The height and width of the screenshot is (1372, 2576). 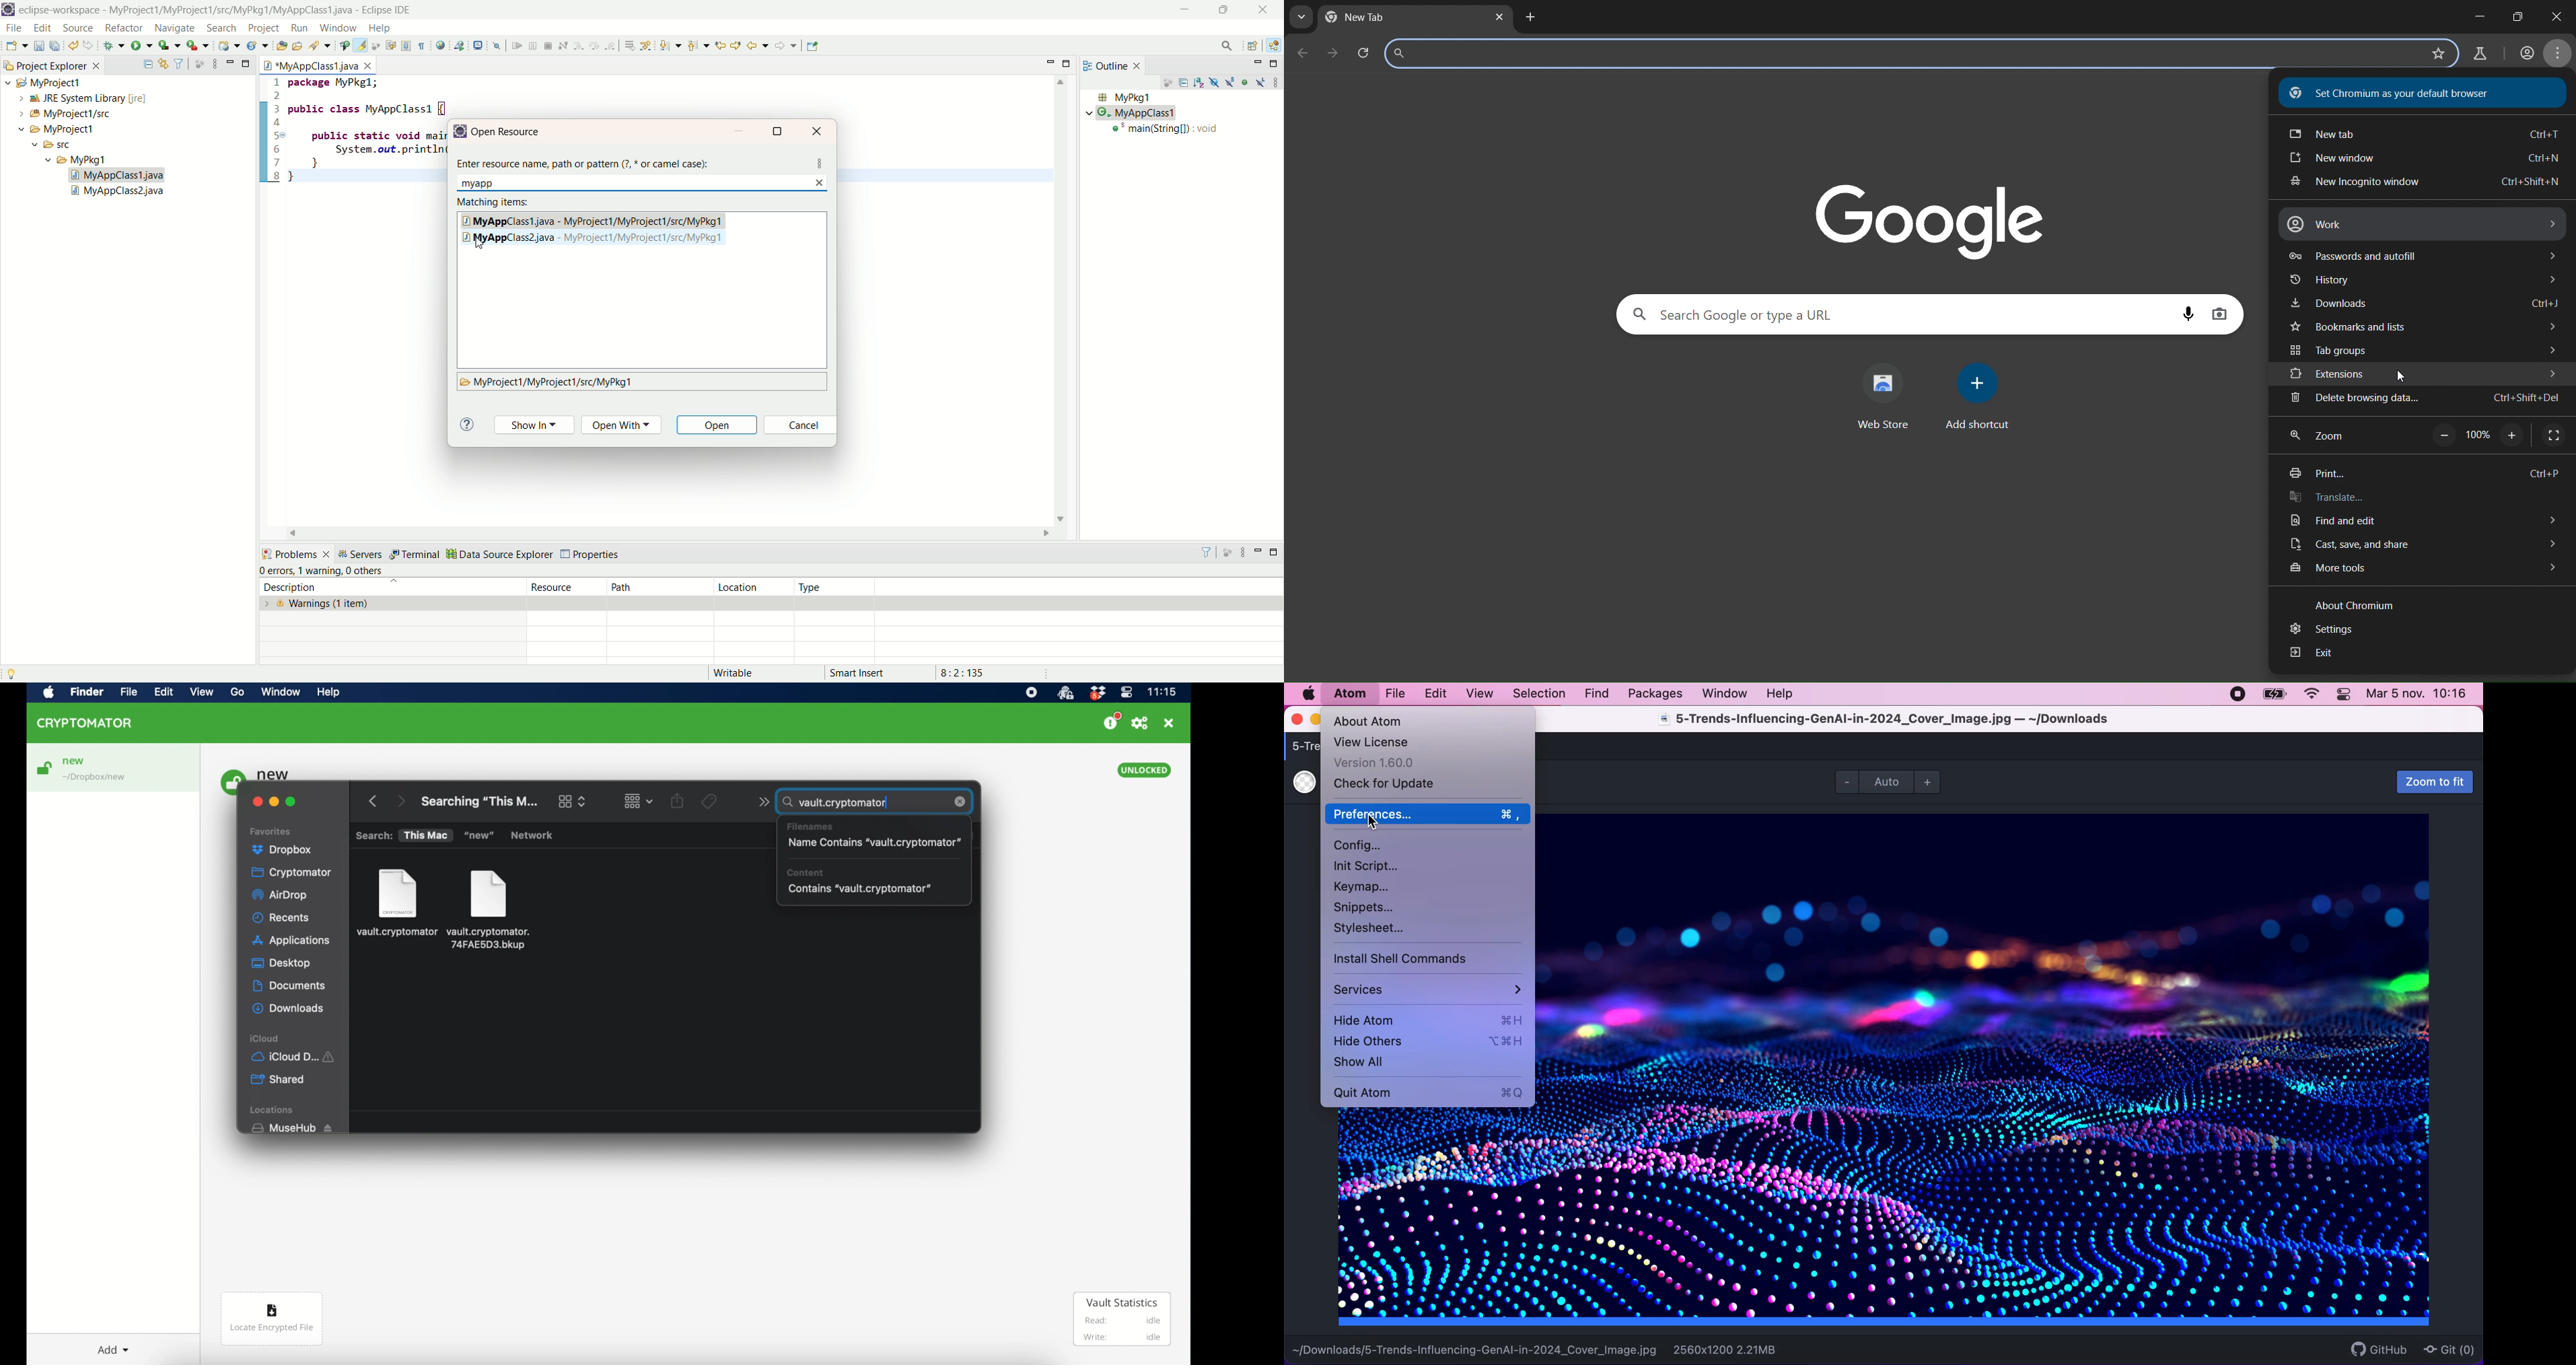 I want to click on tab groups, so click(x=2427, y=350).